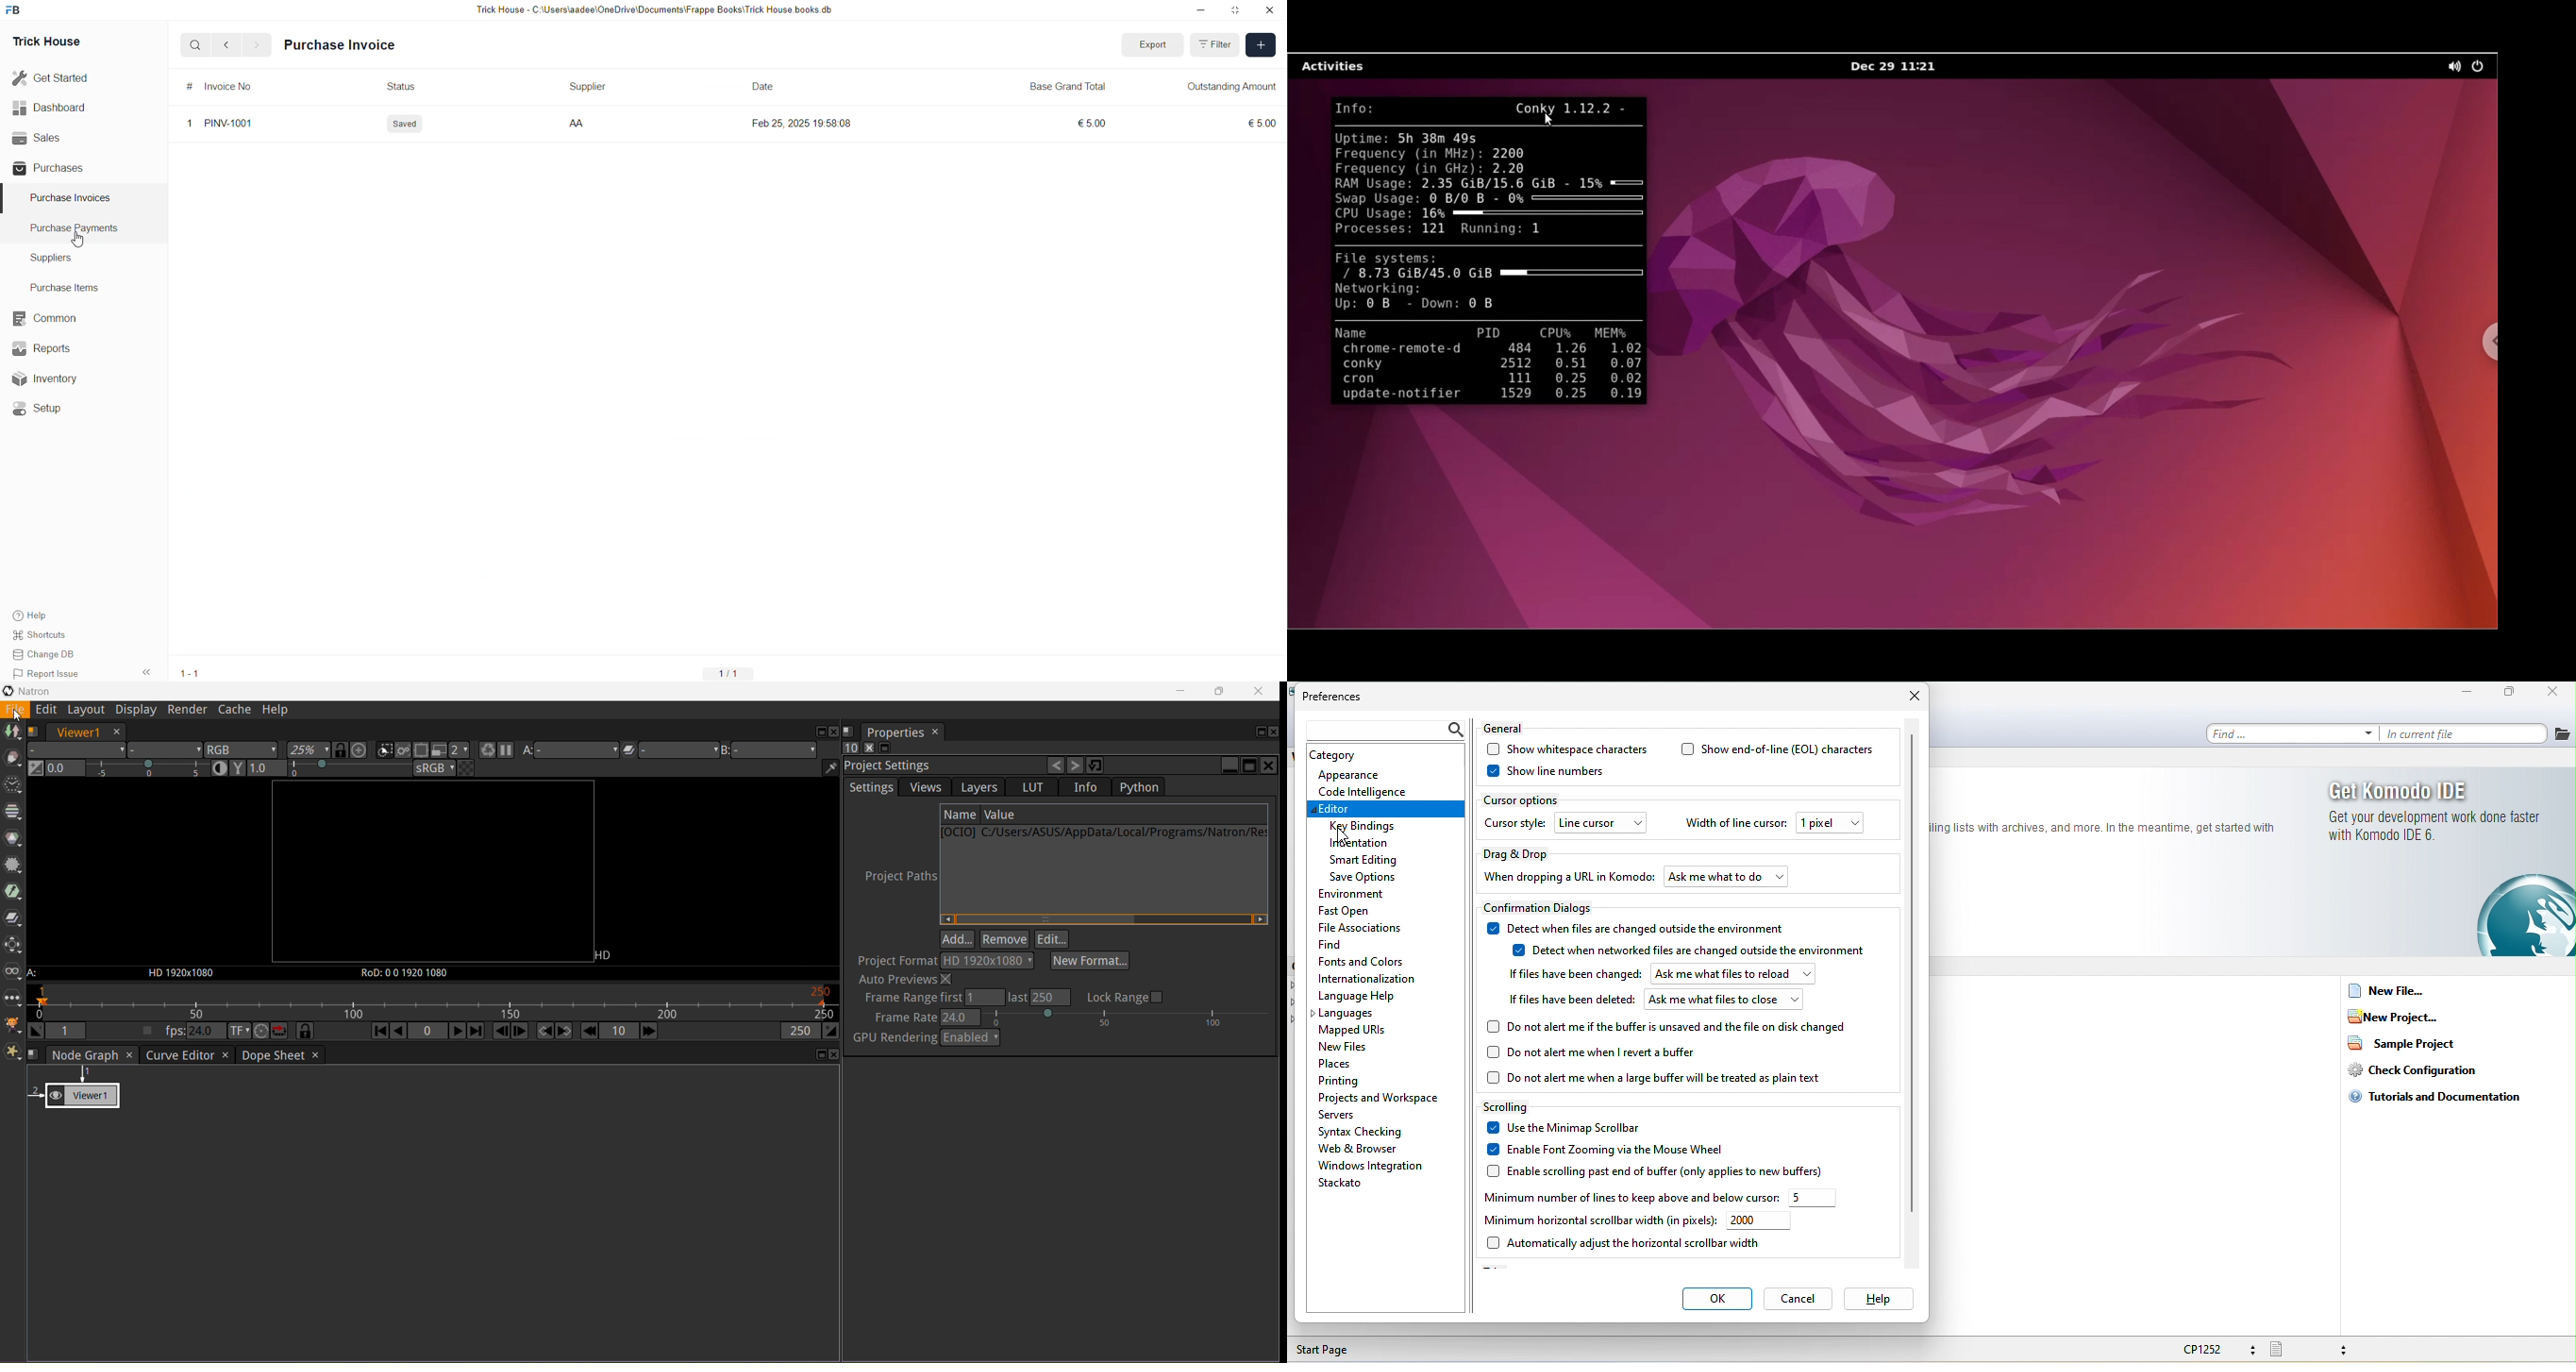 This screenshot has height=1372, width=2576. Describe the element at coordinates (406, 86) in the screenshot. I see `Status` at that location.